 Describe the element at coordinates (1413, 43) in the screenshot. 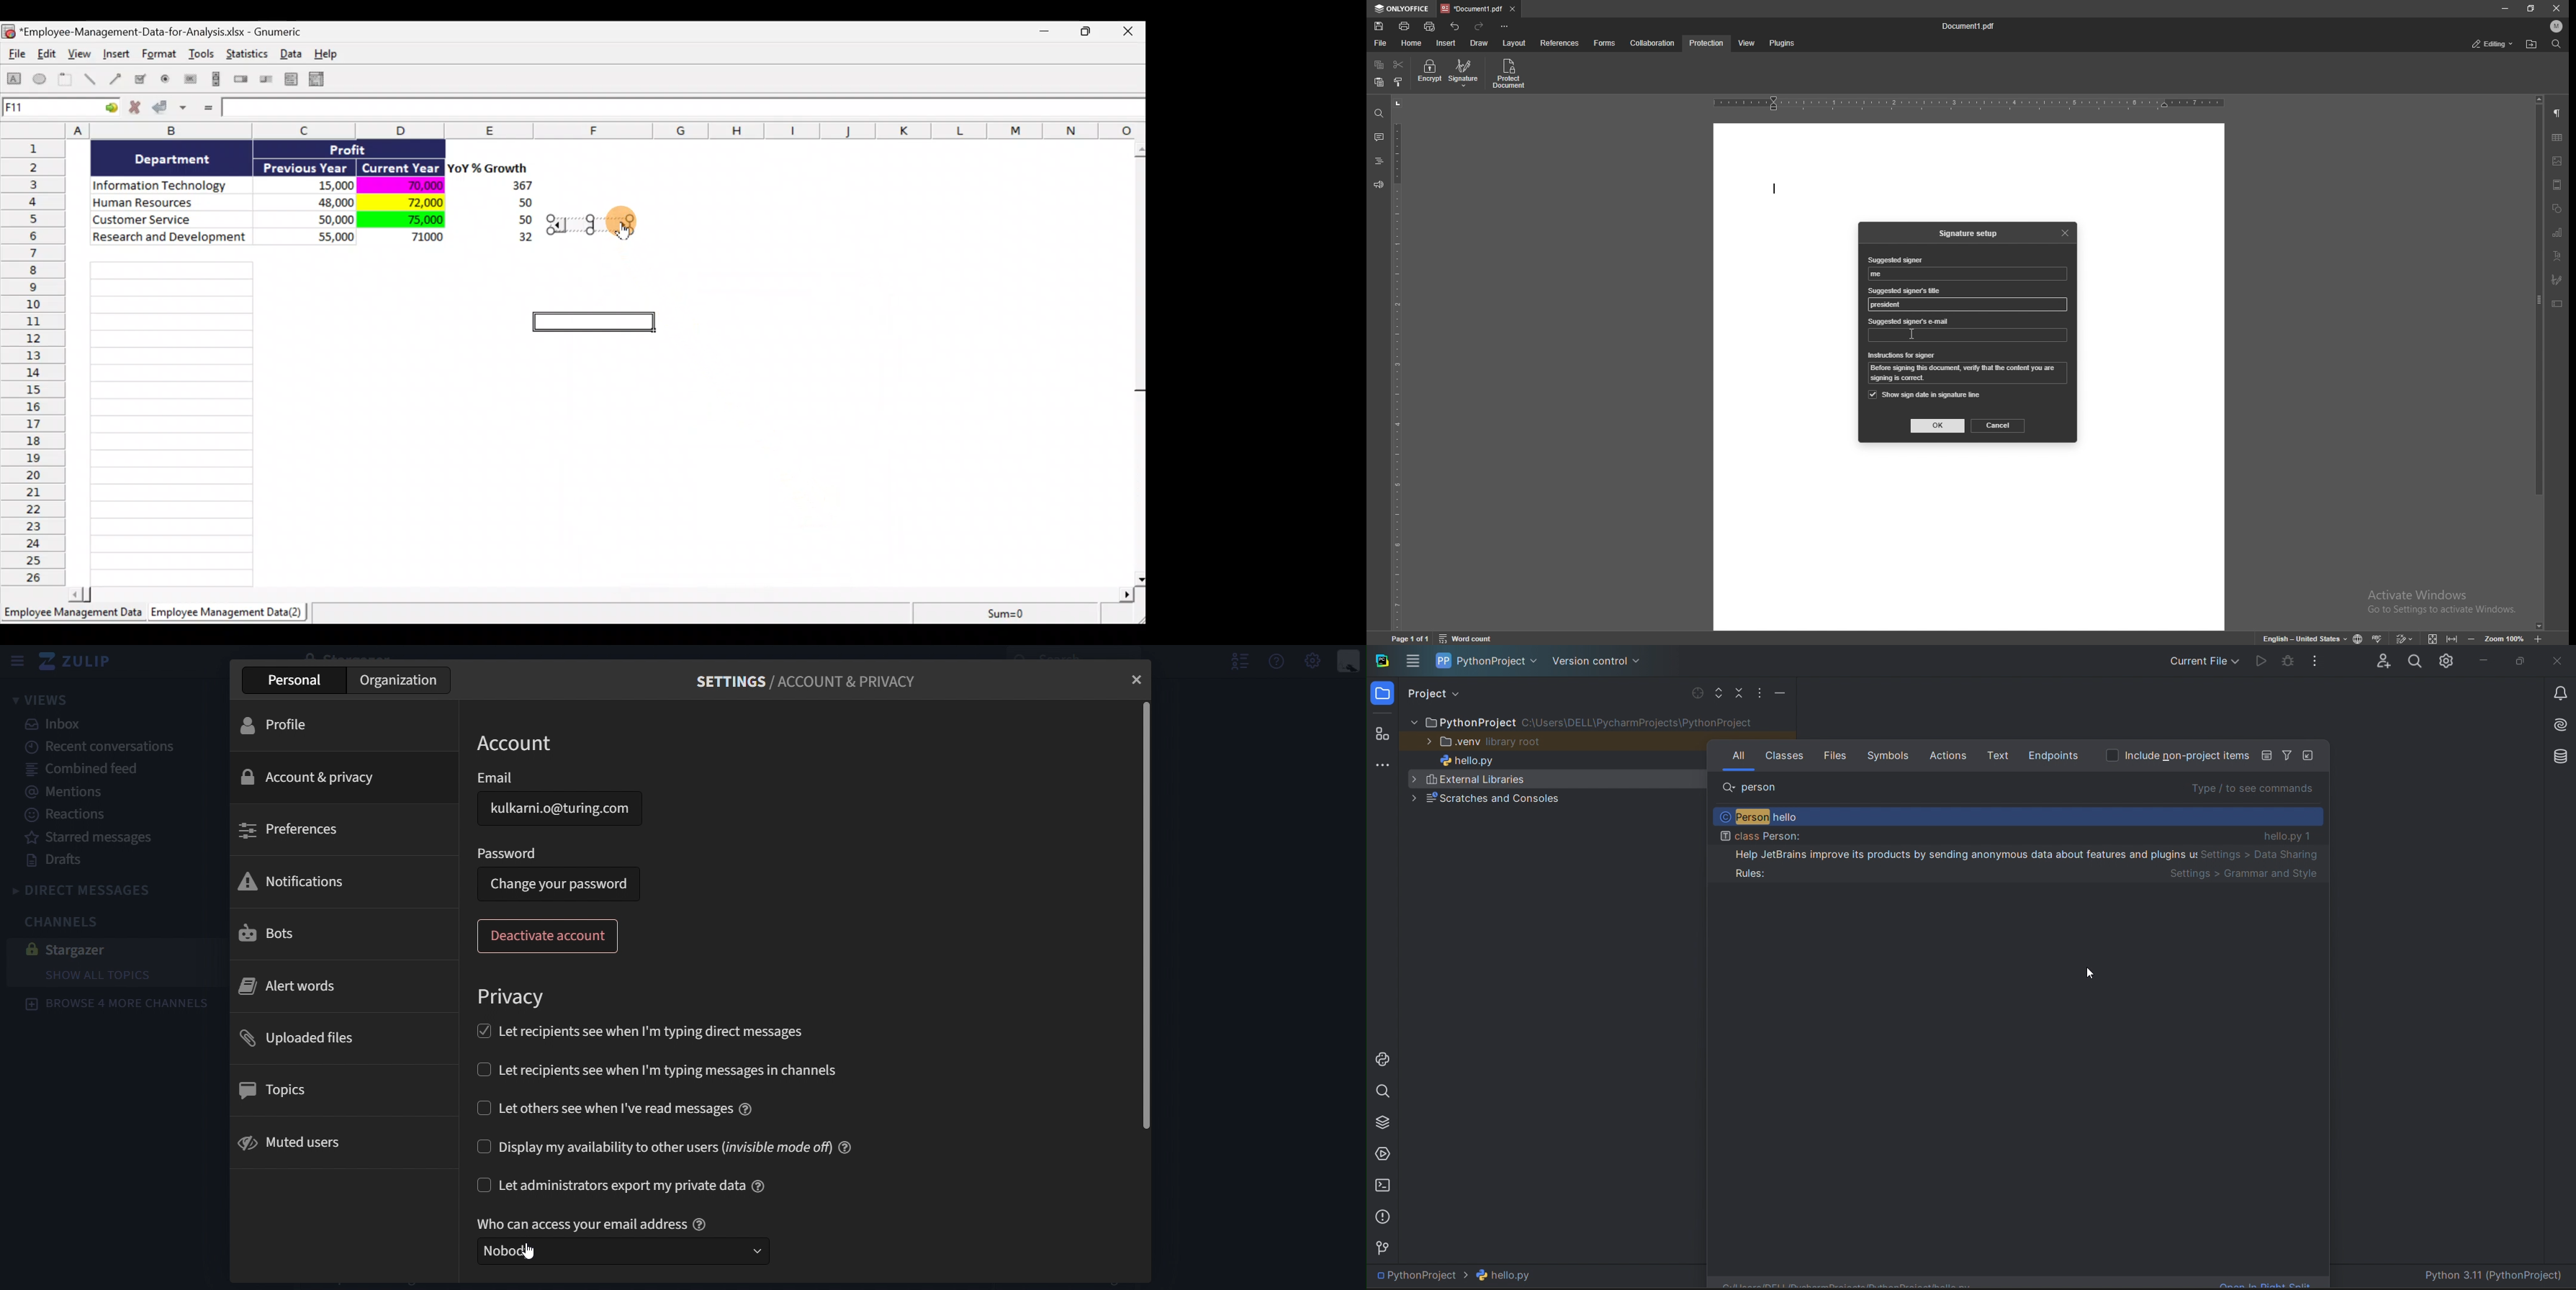

I see `home` at that location.